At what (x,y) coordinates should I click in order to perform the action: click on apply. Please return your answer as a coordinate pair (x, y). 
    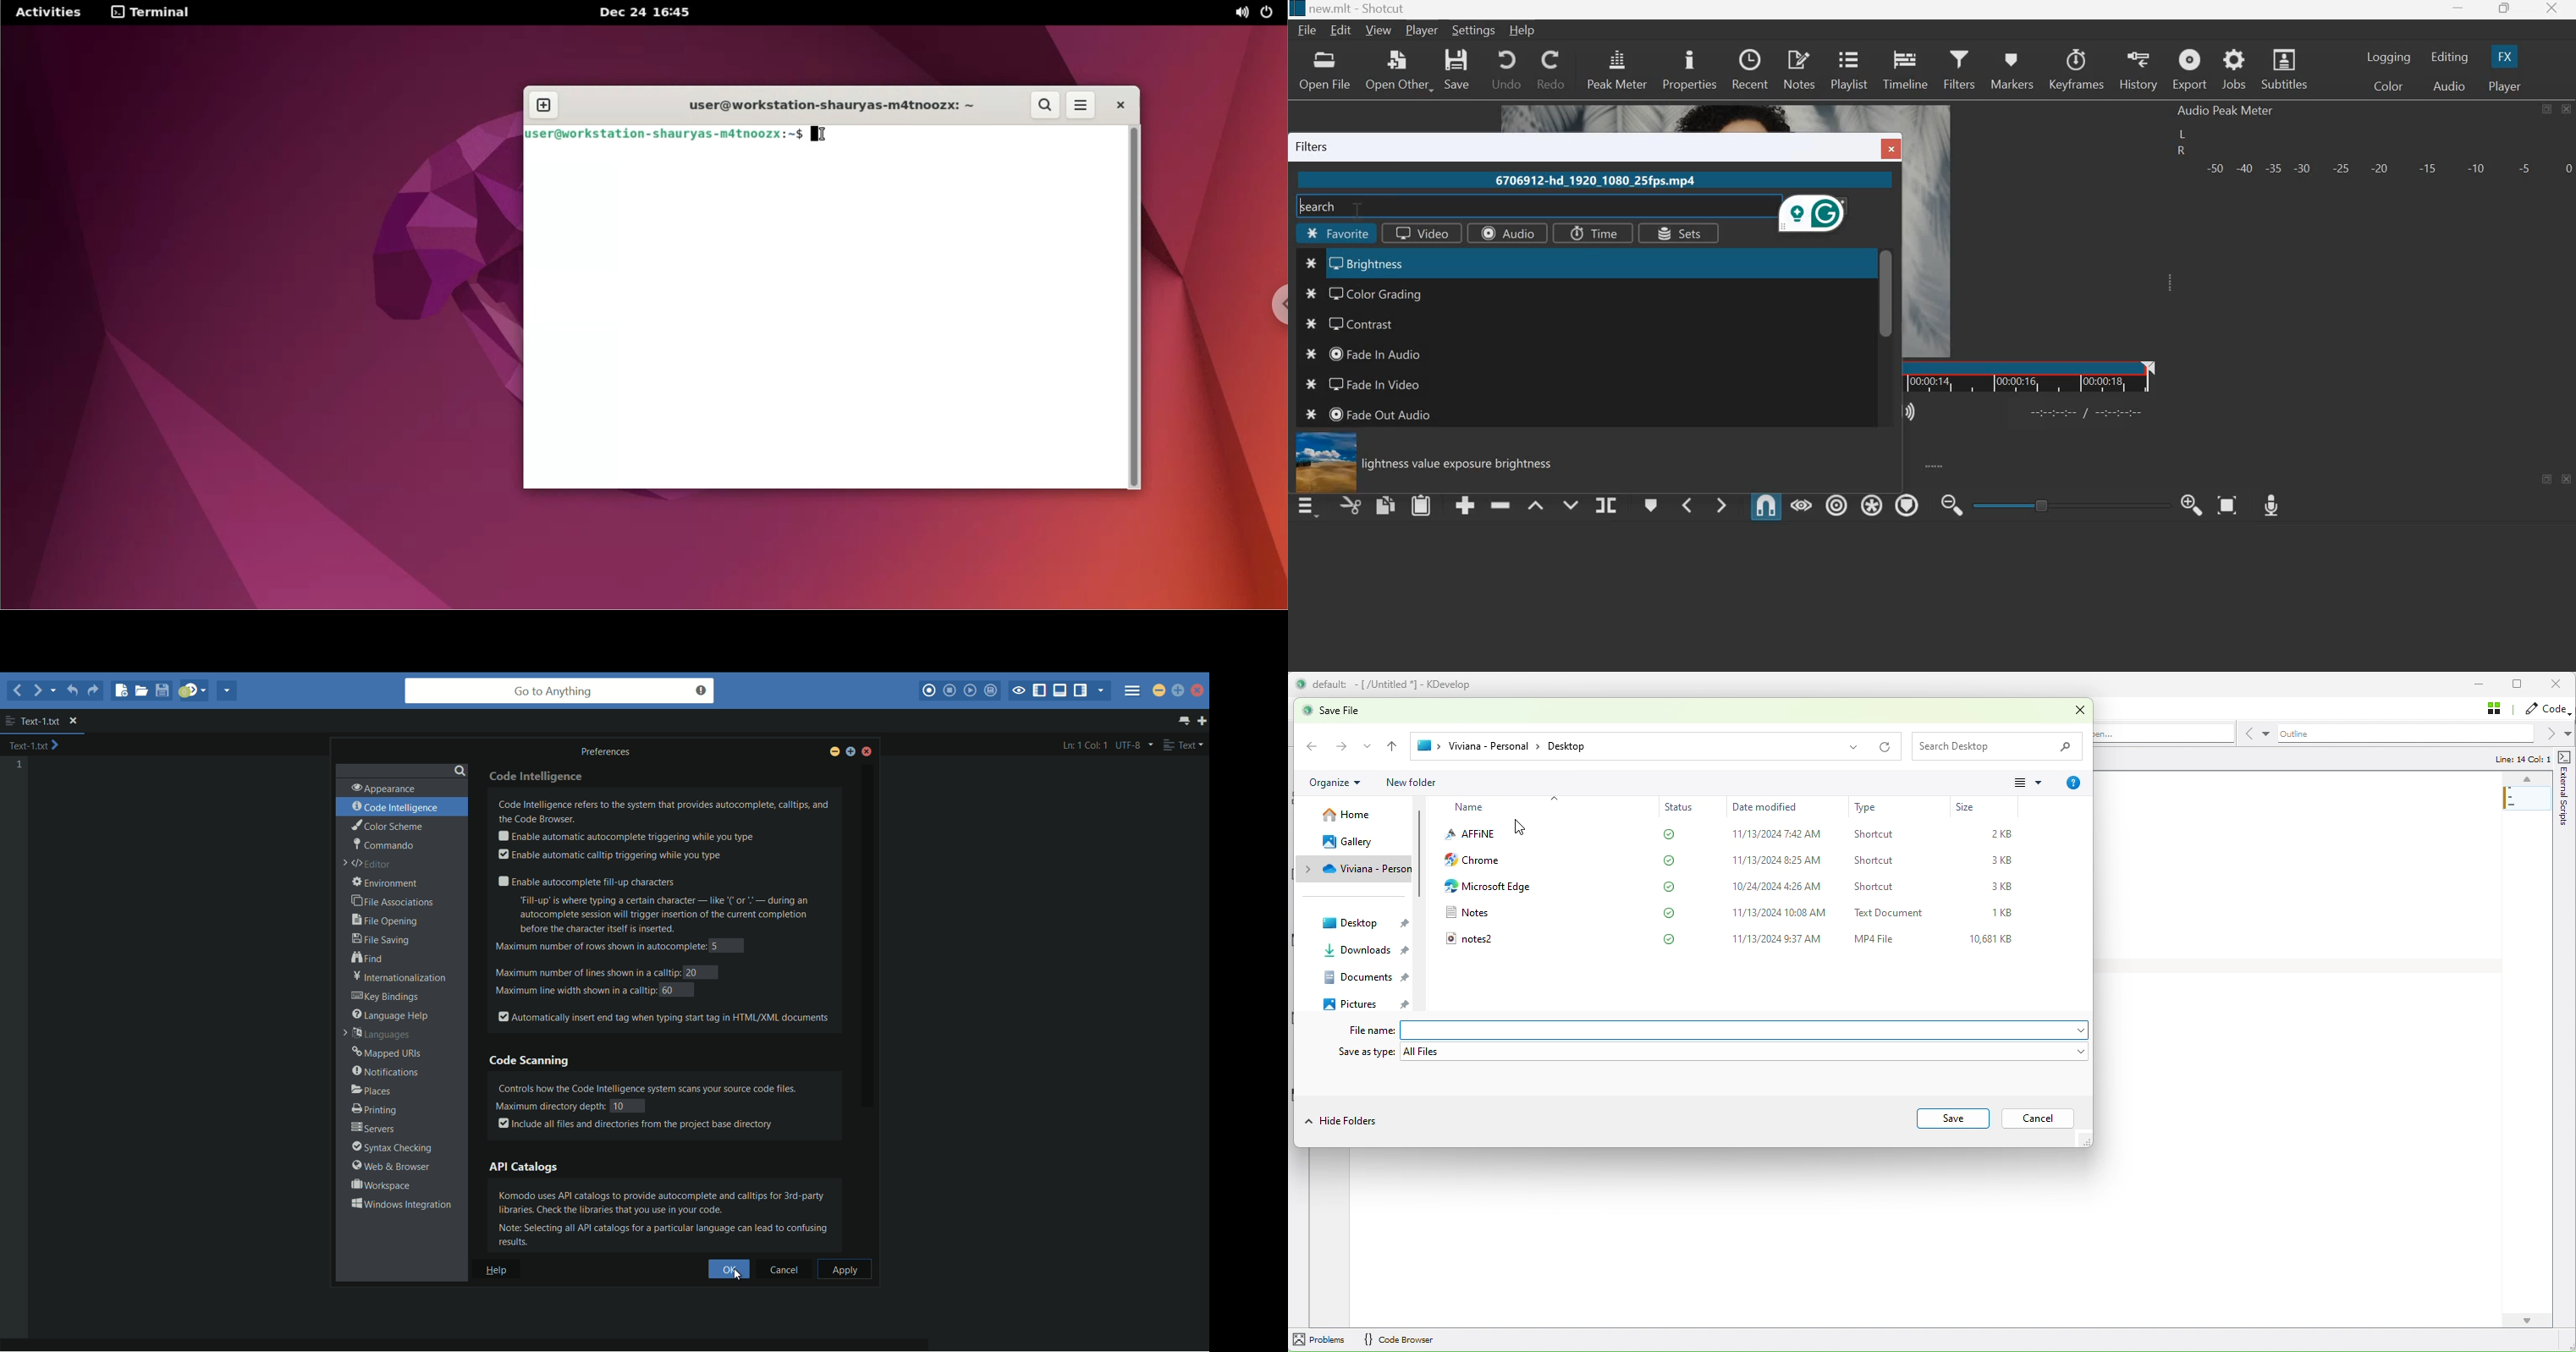
    Looking at the image, I should click on (845, 1269).